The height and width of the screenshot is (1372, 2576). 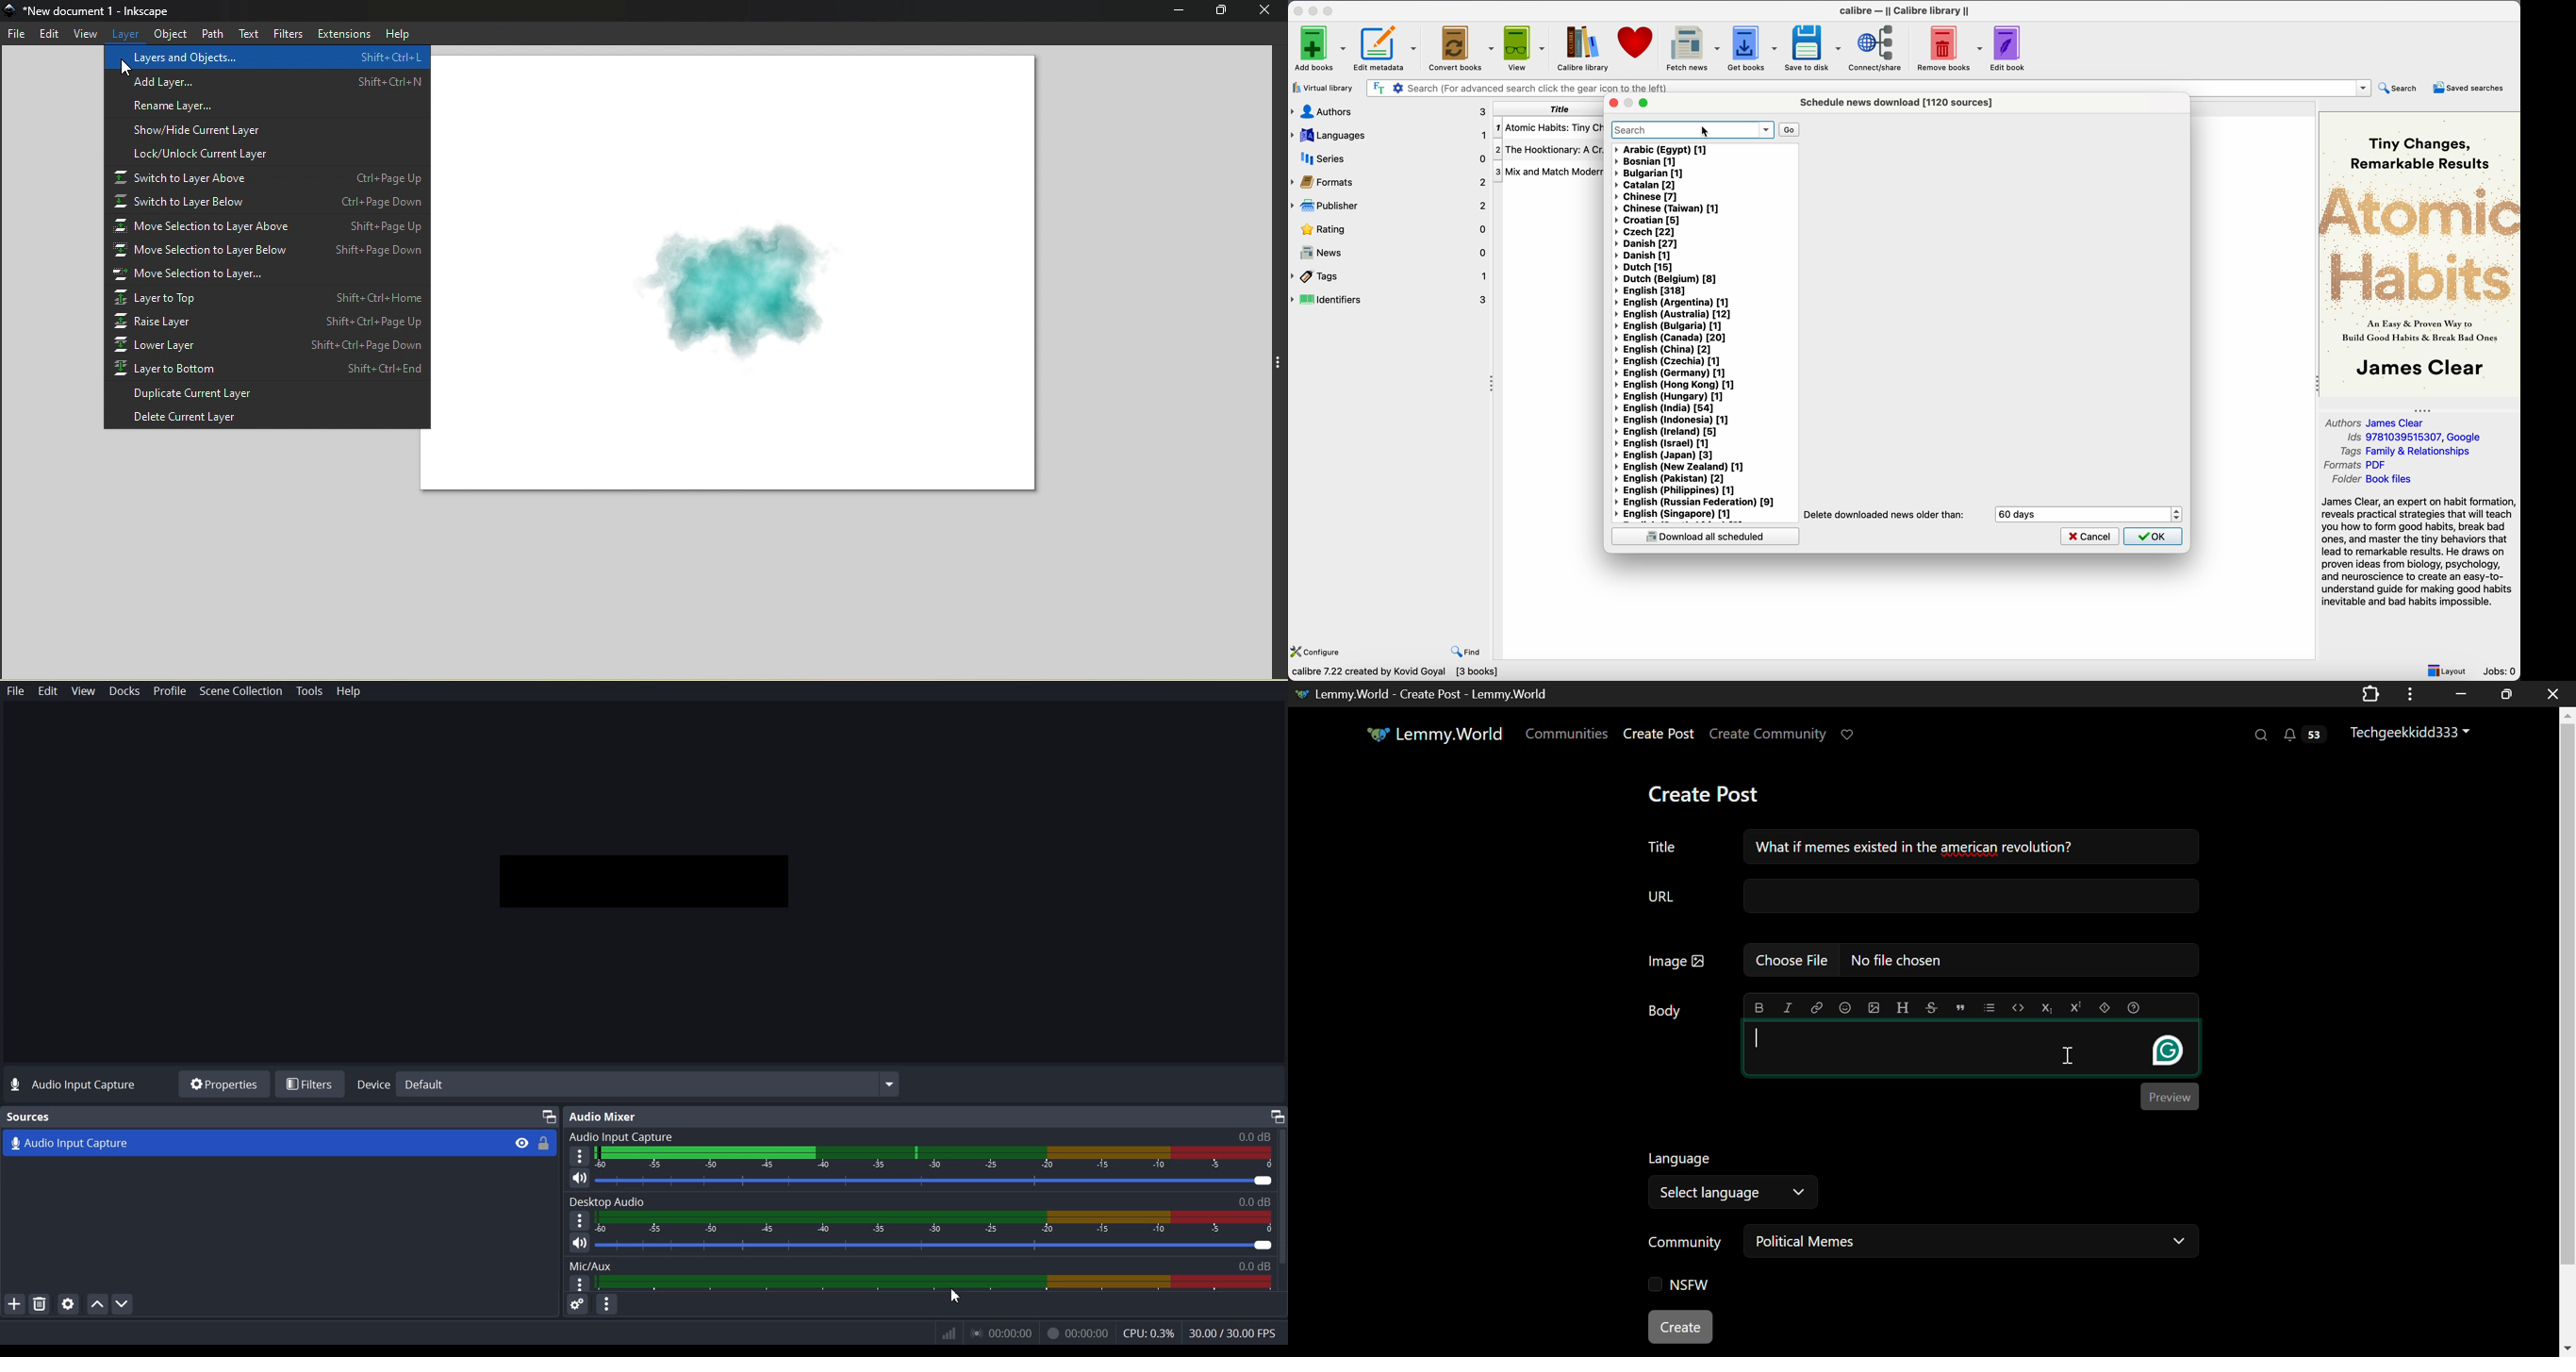 What do you see at coordinates (1315, 9) in the screenshot?
I see `minimize` at bounding box center [1315, 9].